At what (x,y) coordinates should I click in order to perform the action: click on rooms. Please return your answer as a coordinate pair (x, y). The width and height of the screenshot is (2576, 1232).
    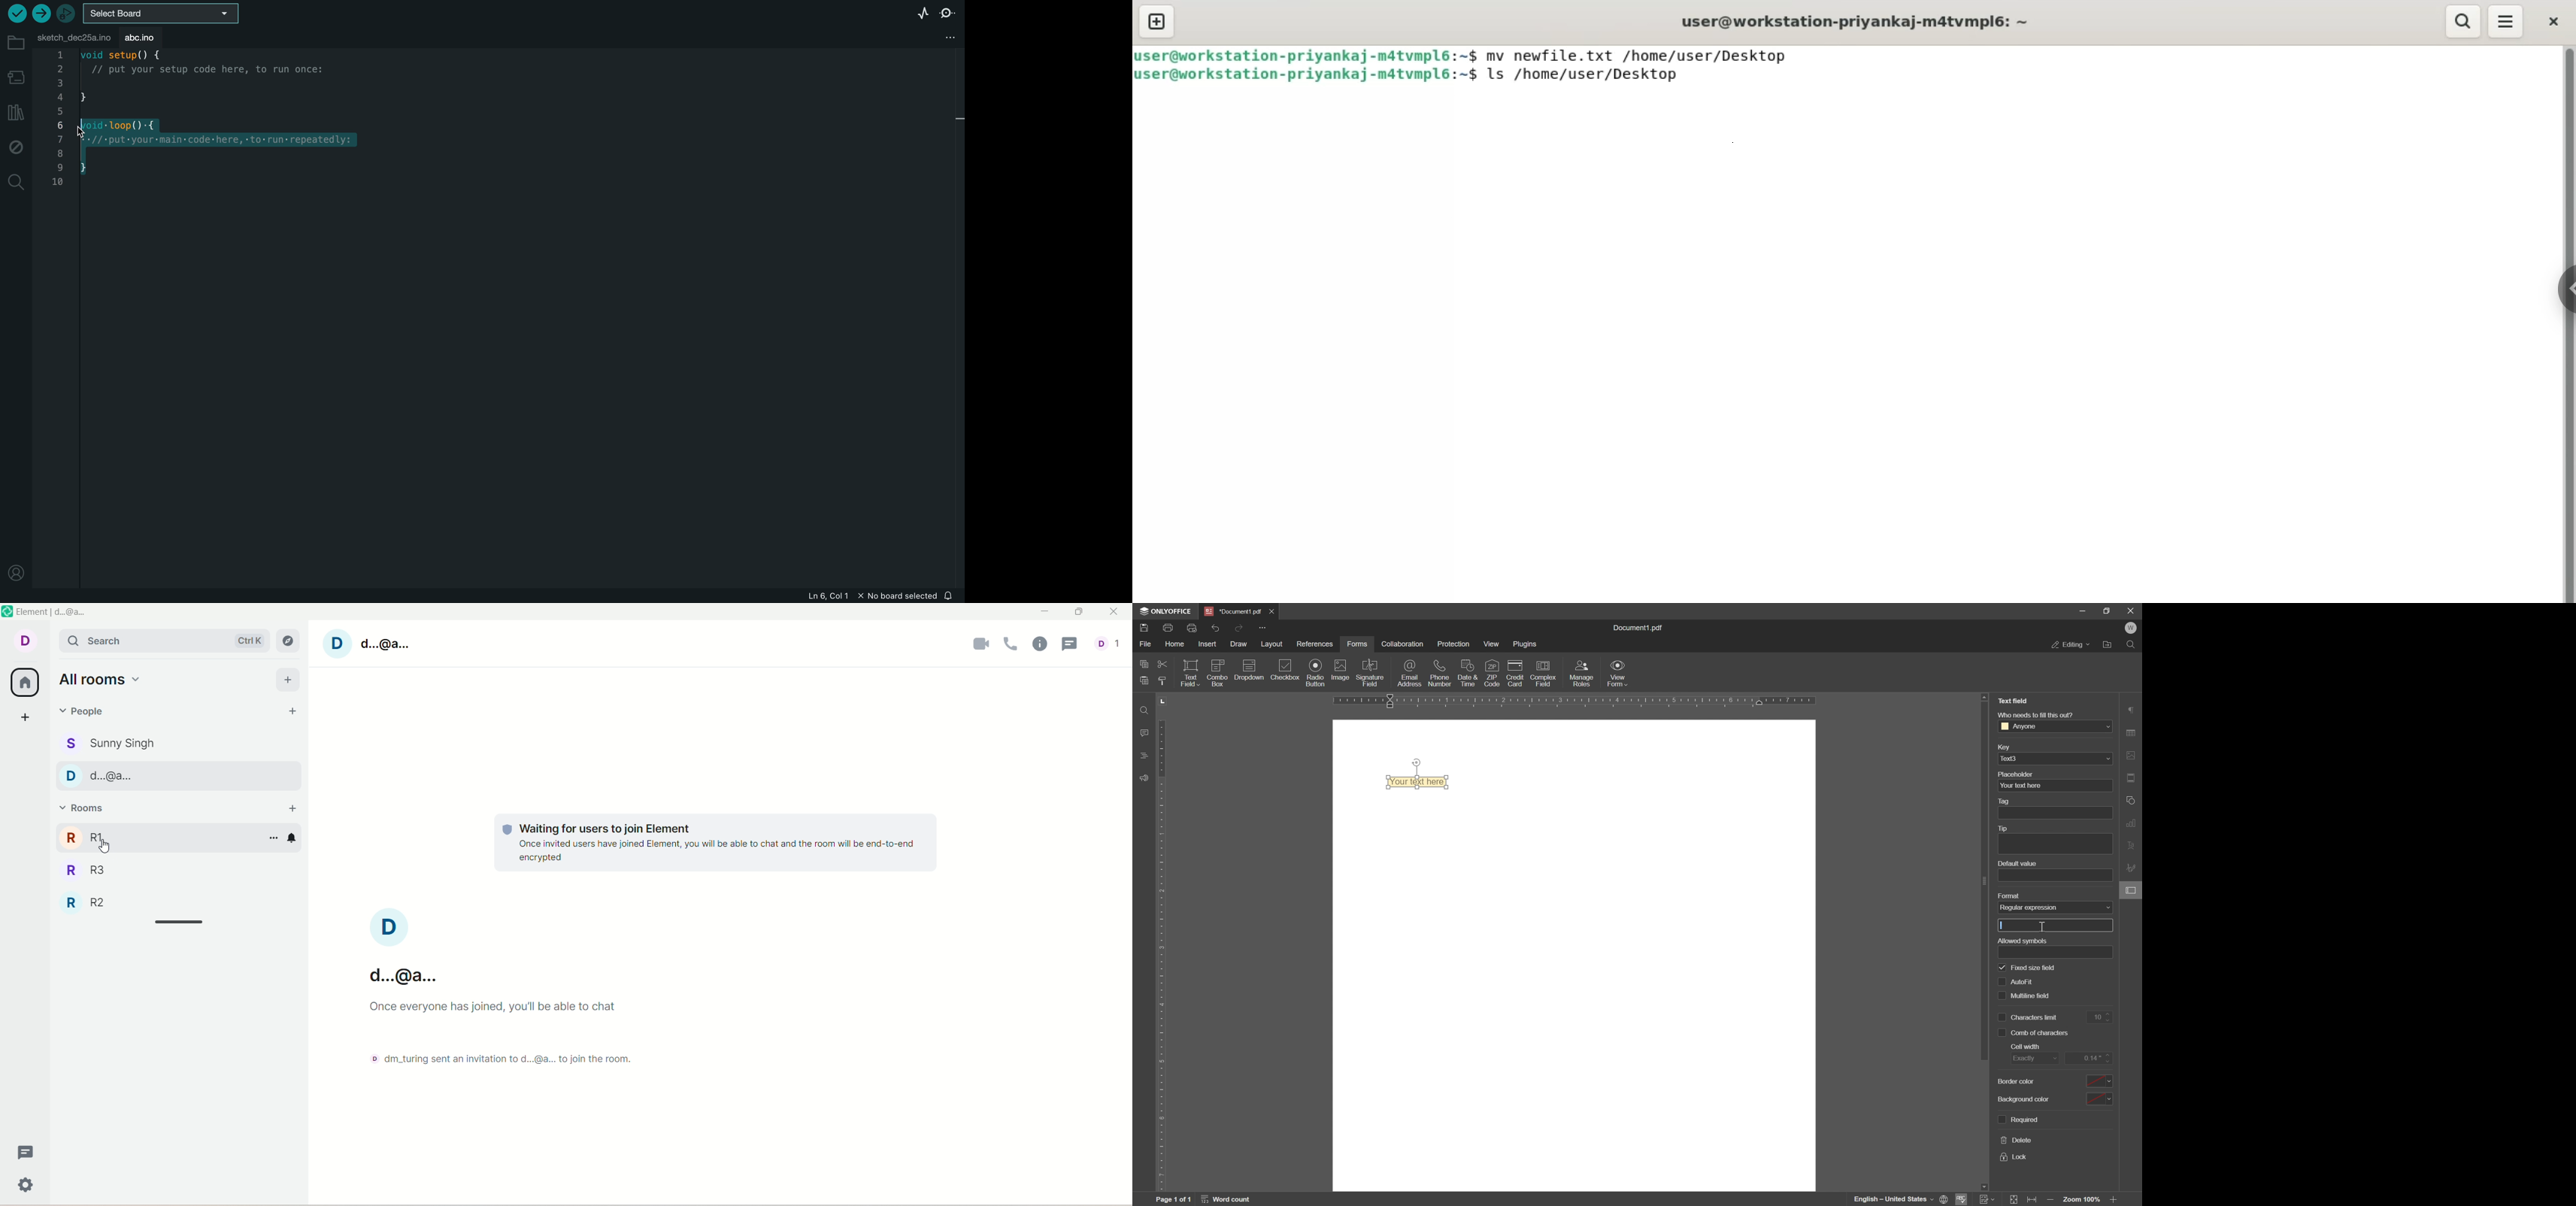
    Looking at the image, I should click on (86, 807).